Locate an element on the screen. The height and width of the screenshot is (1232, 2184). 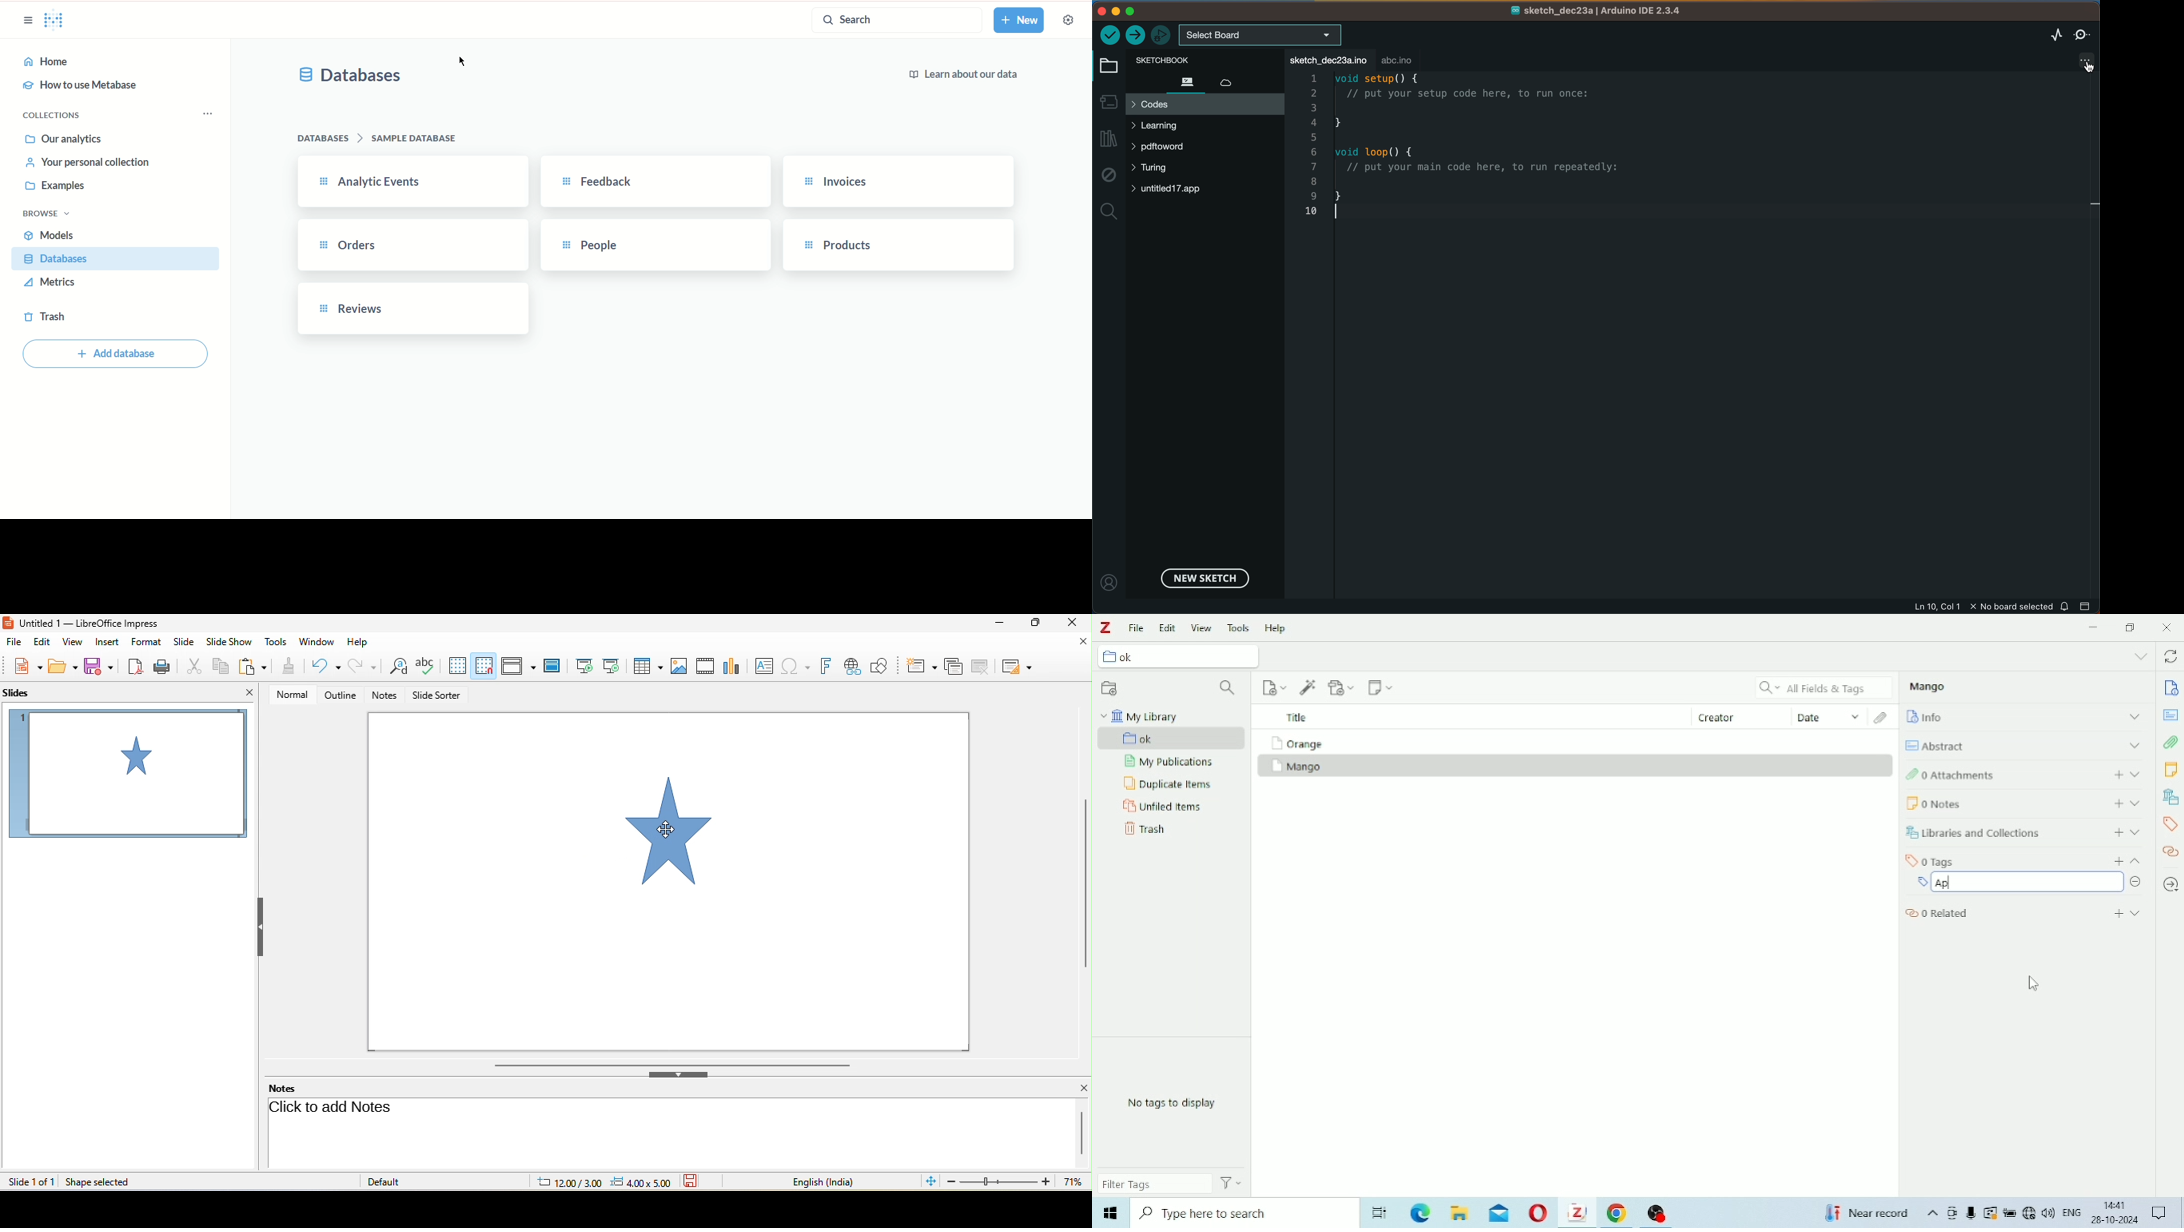
Notes is located at coordinates (2024, 803).